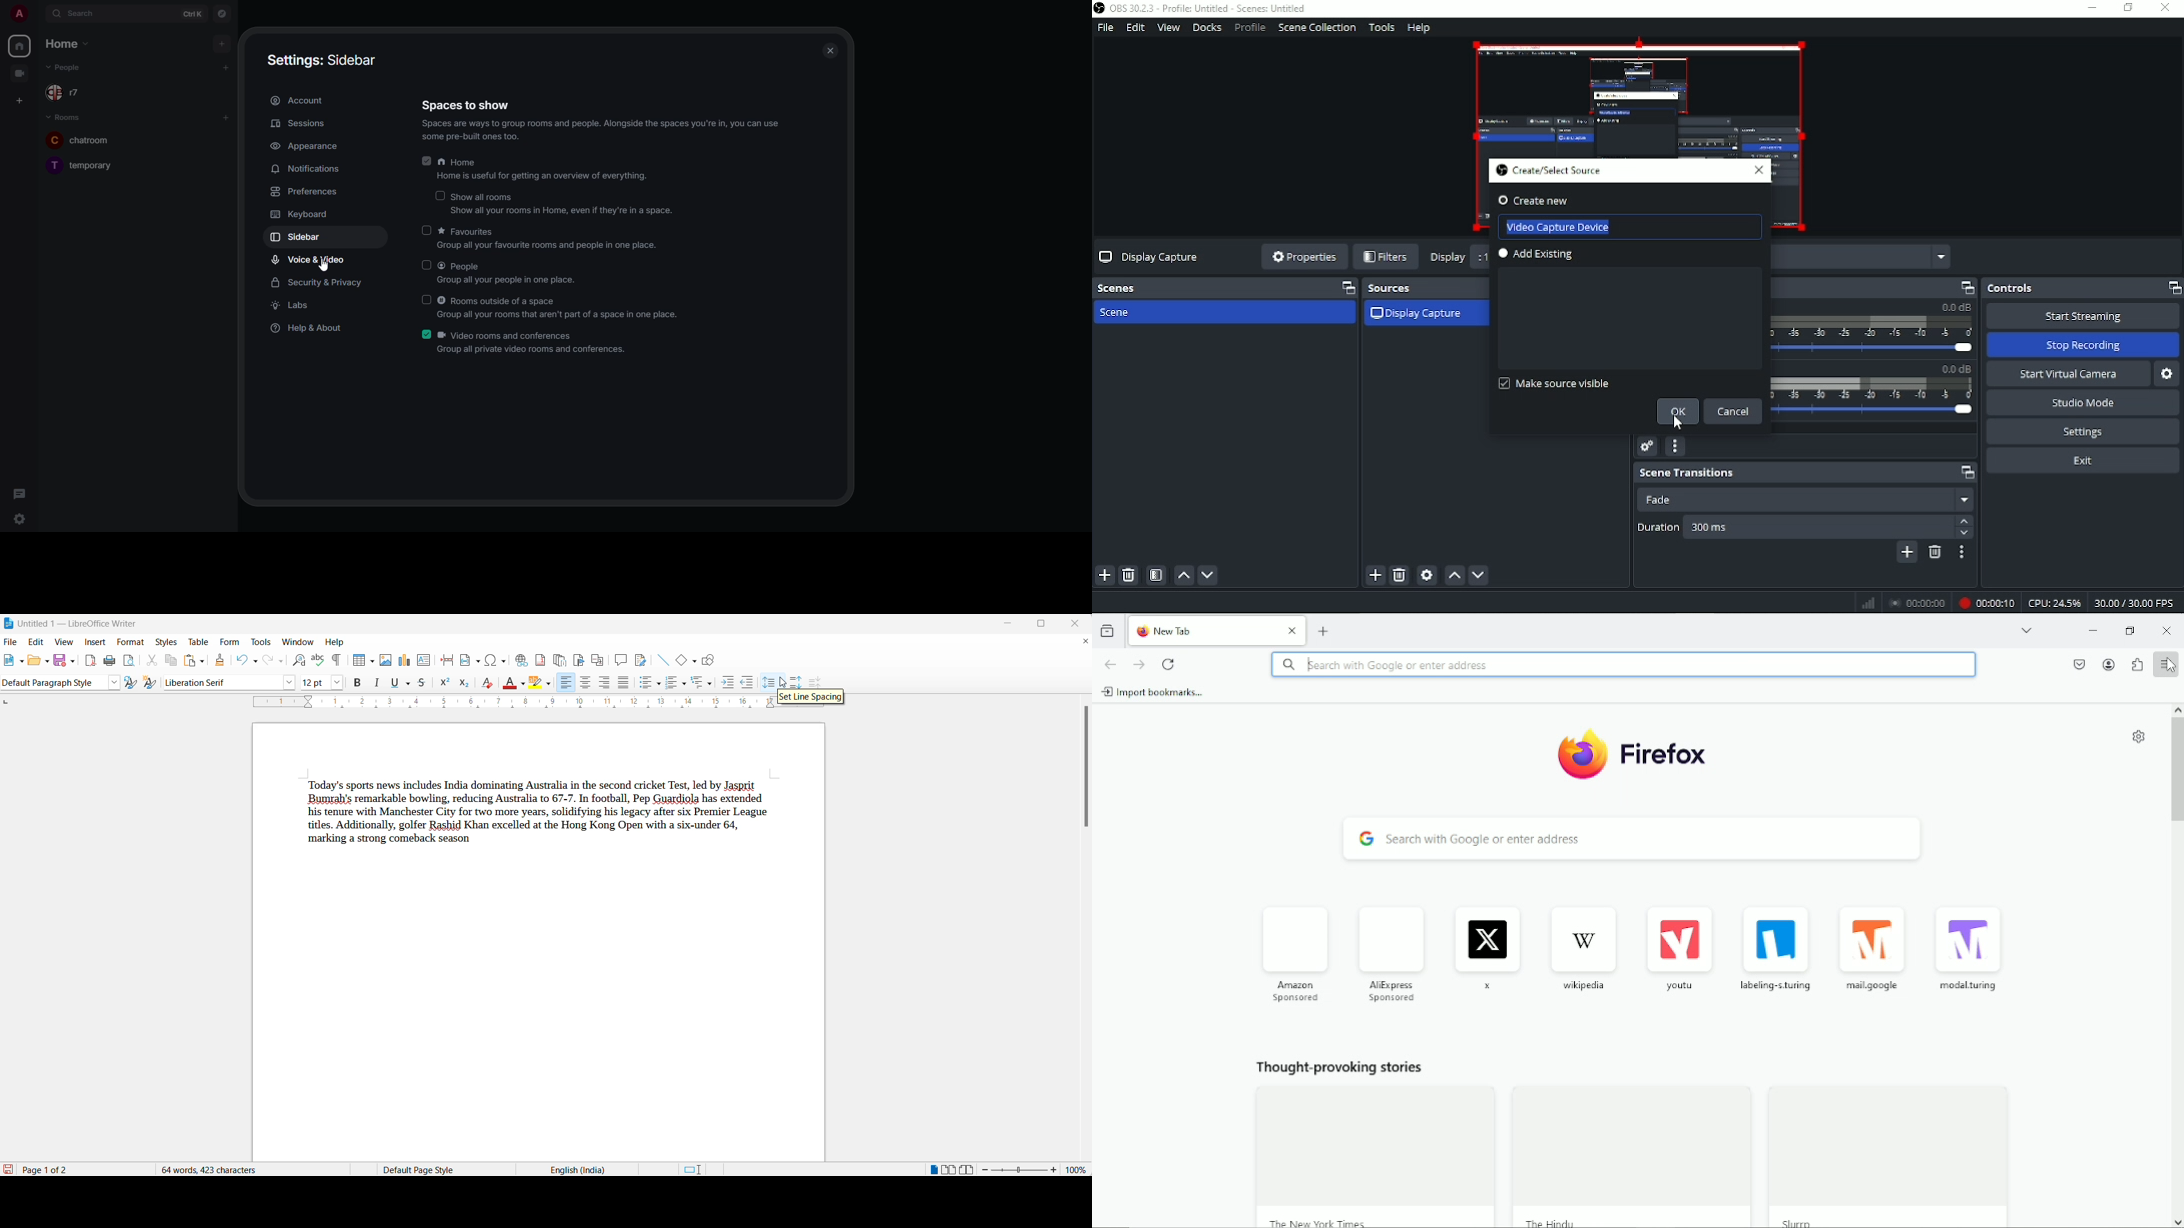  What do you see at coordinates (19, 73) in the screenshot?
I see `video room` at bounding box center [19, 73].